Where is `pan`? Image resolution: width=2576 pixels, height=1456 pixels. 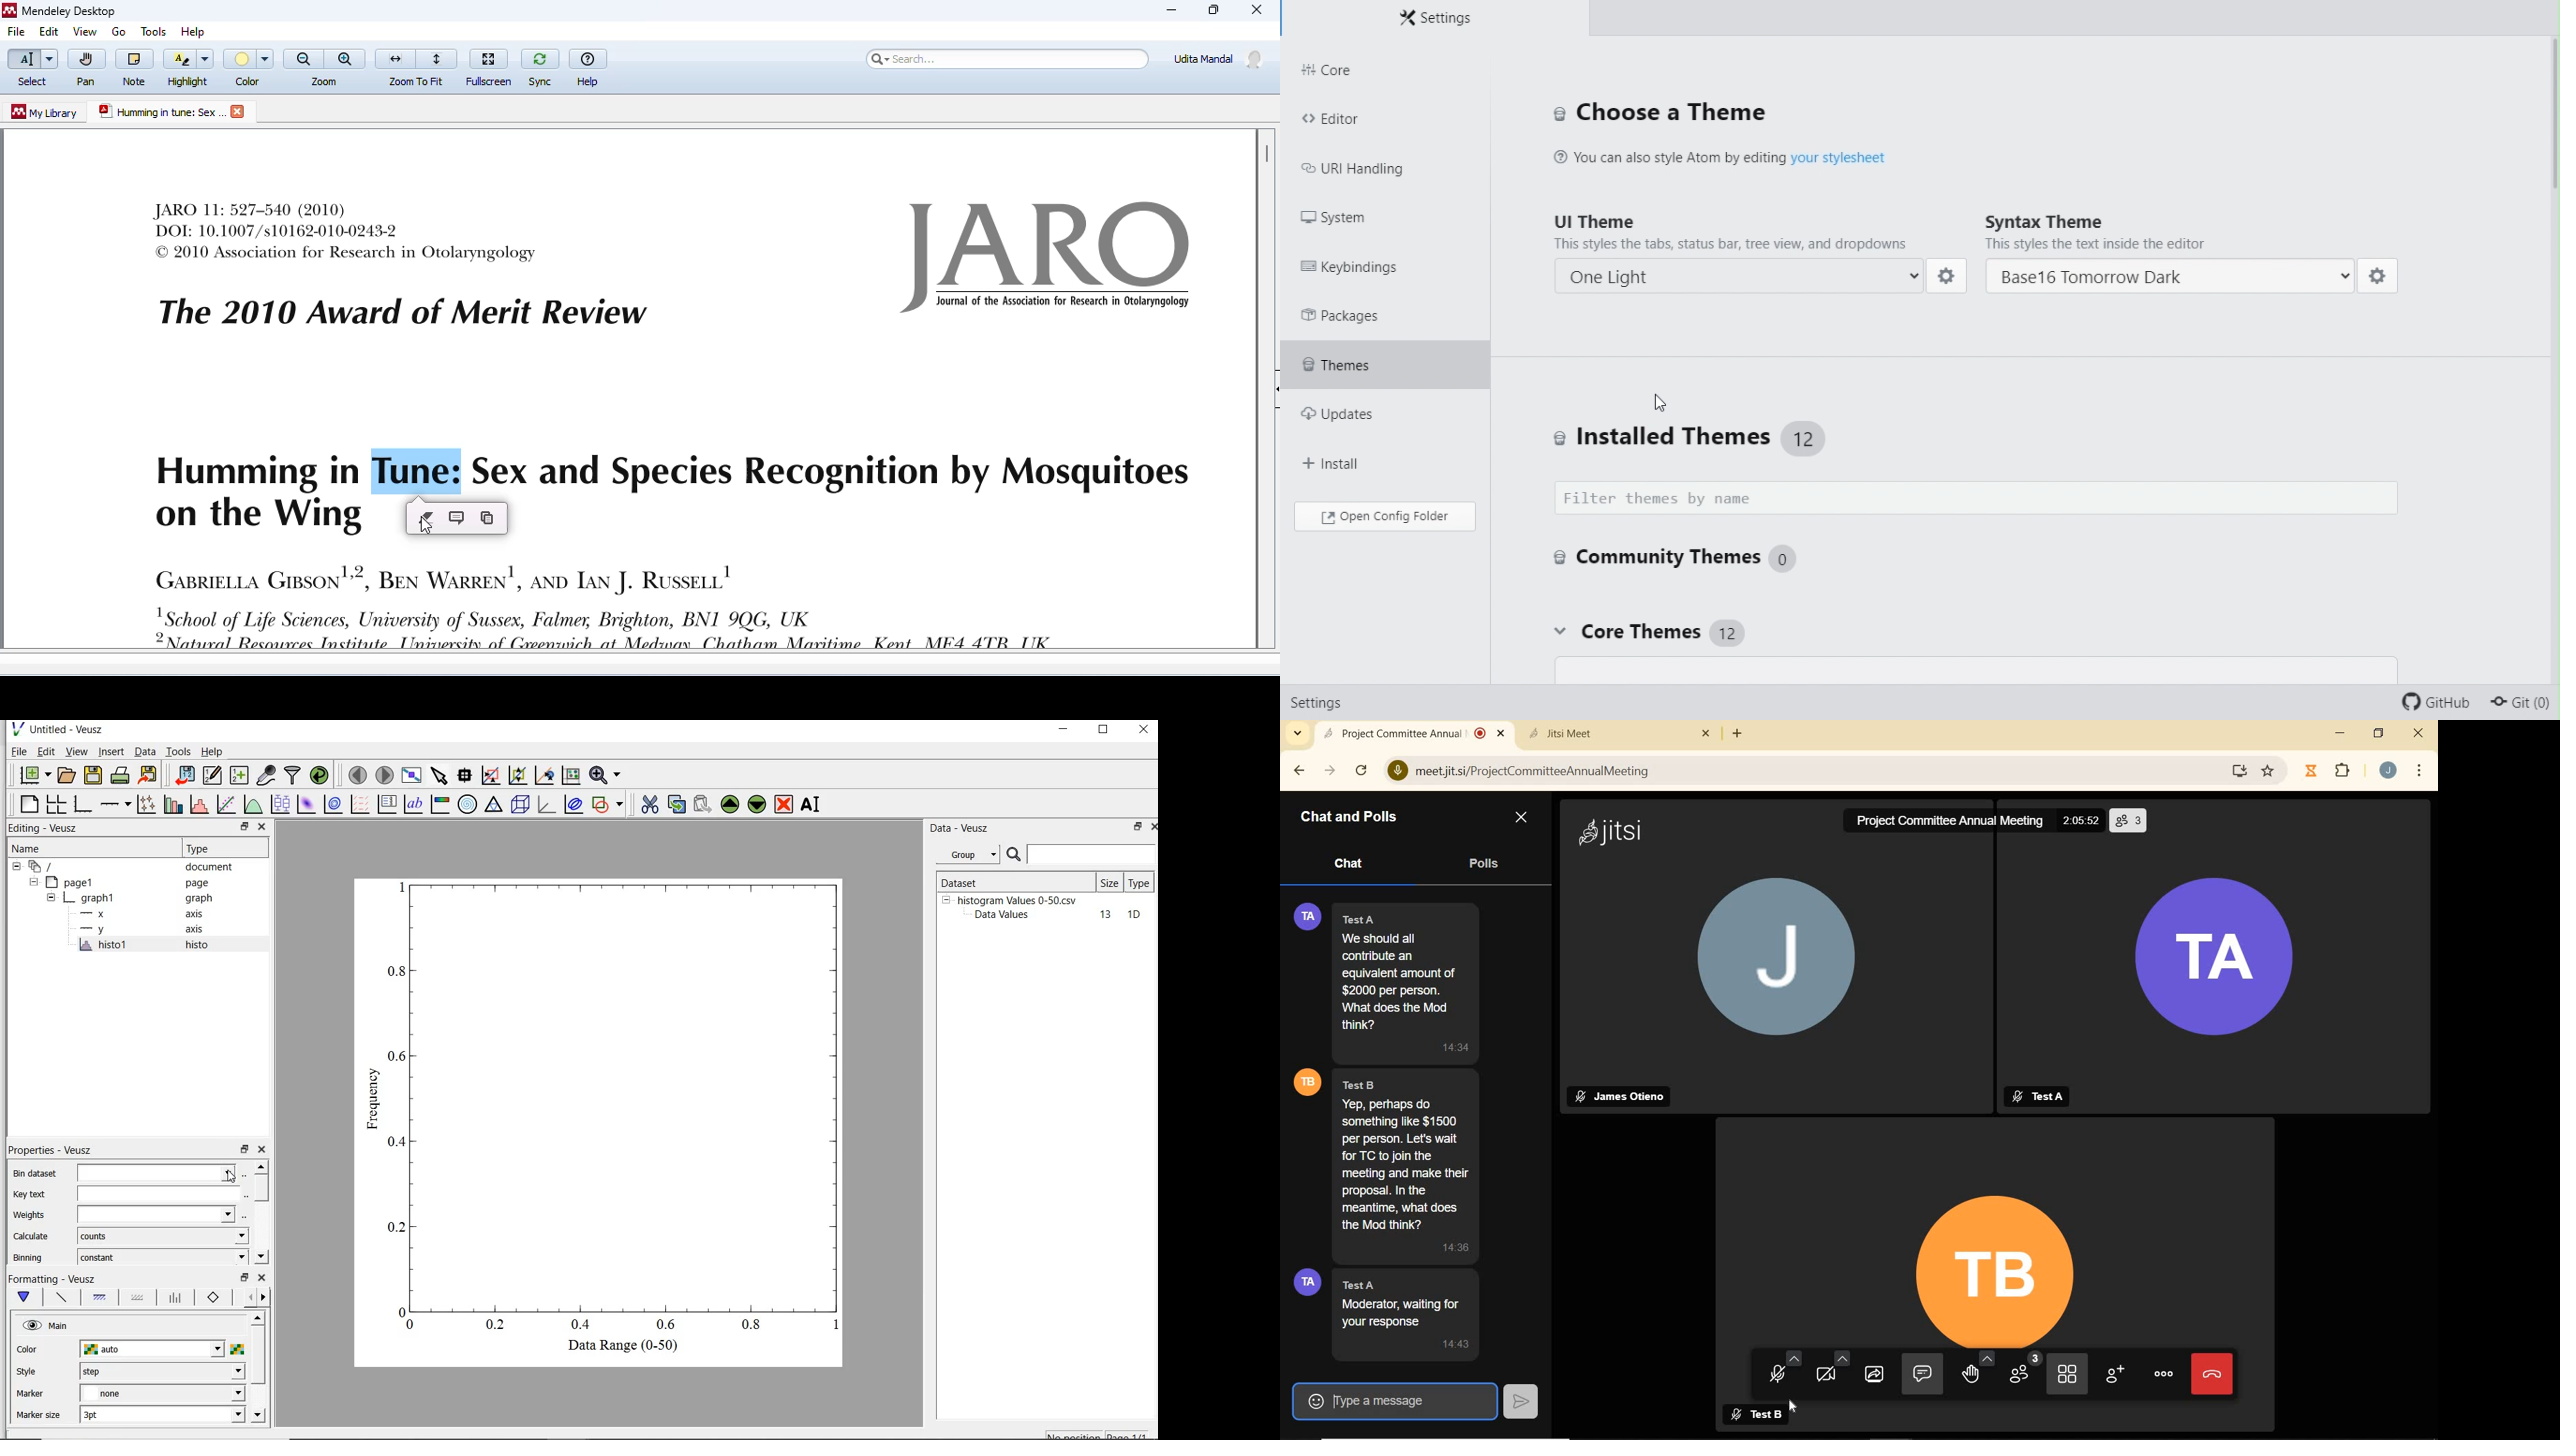
pan is located at coordinates (85, 68).